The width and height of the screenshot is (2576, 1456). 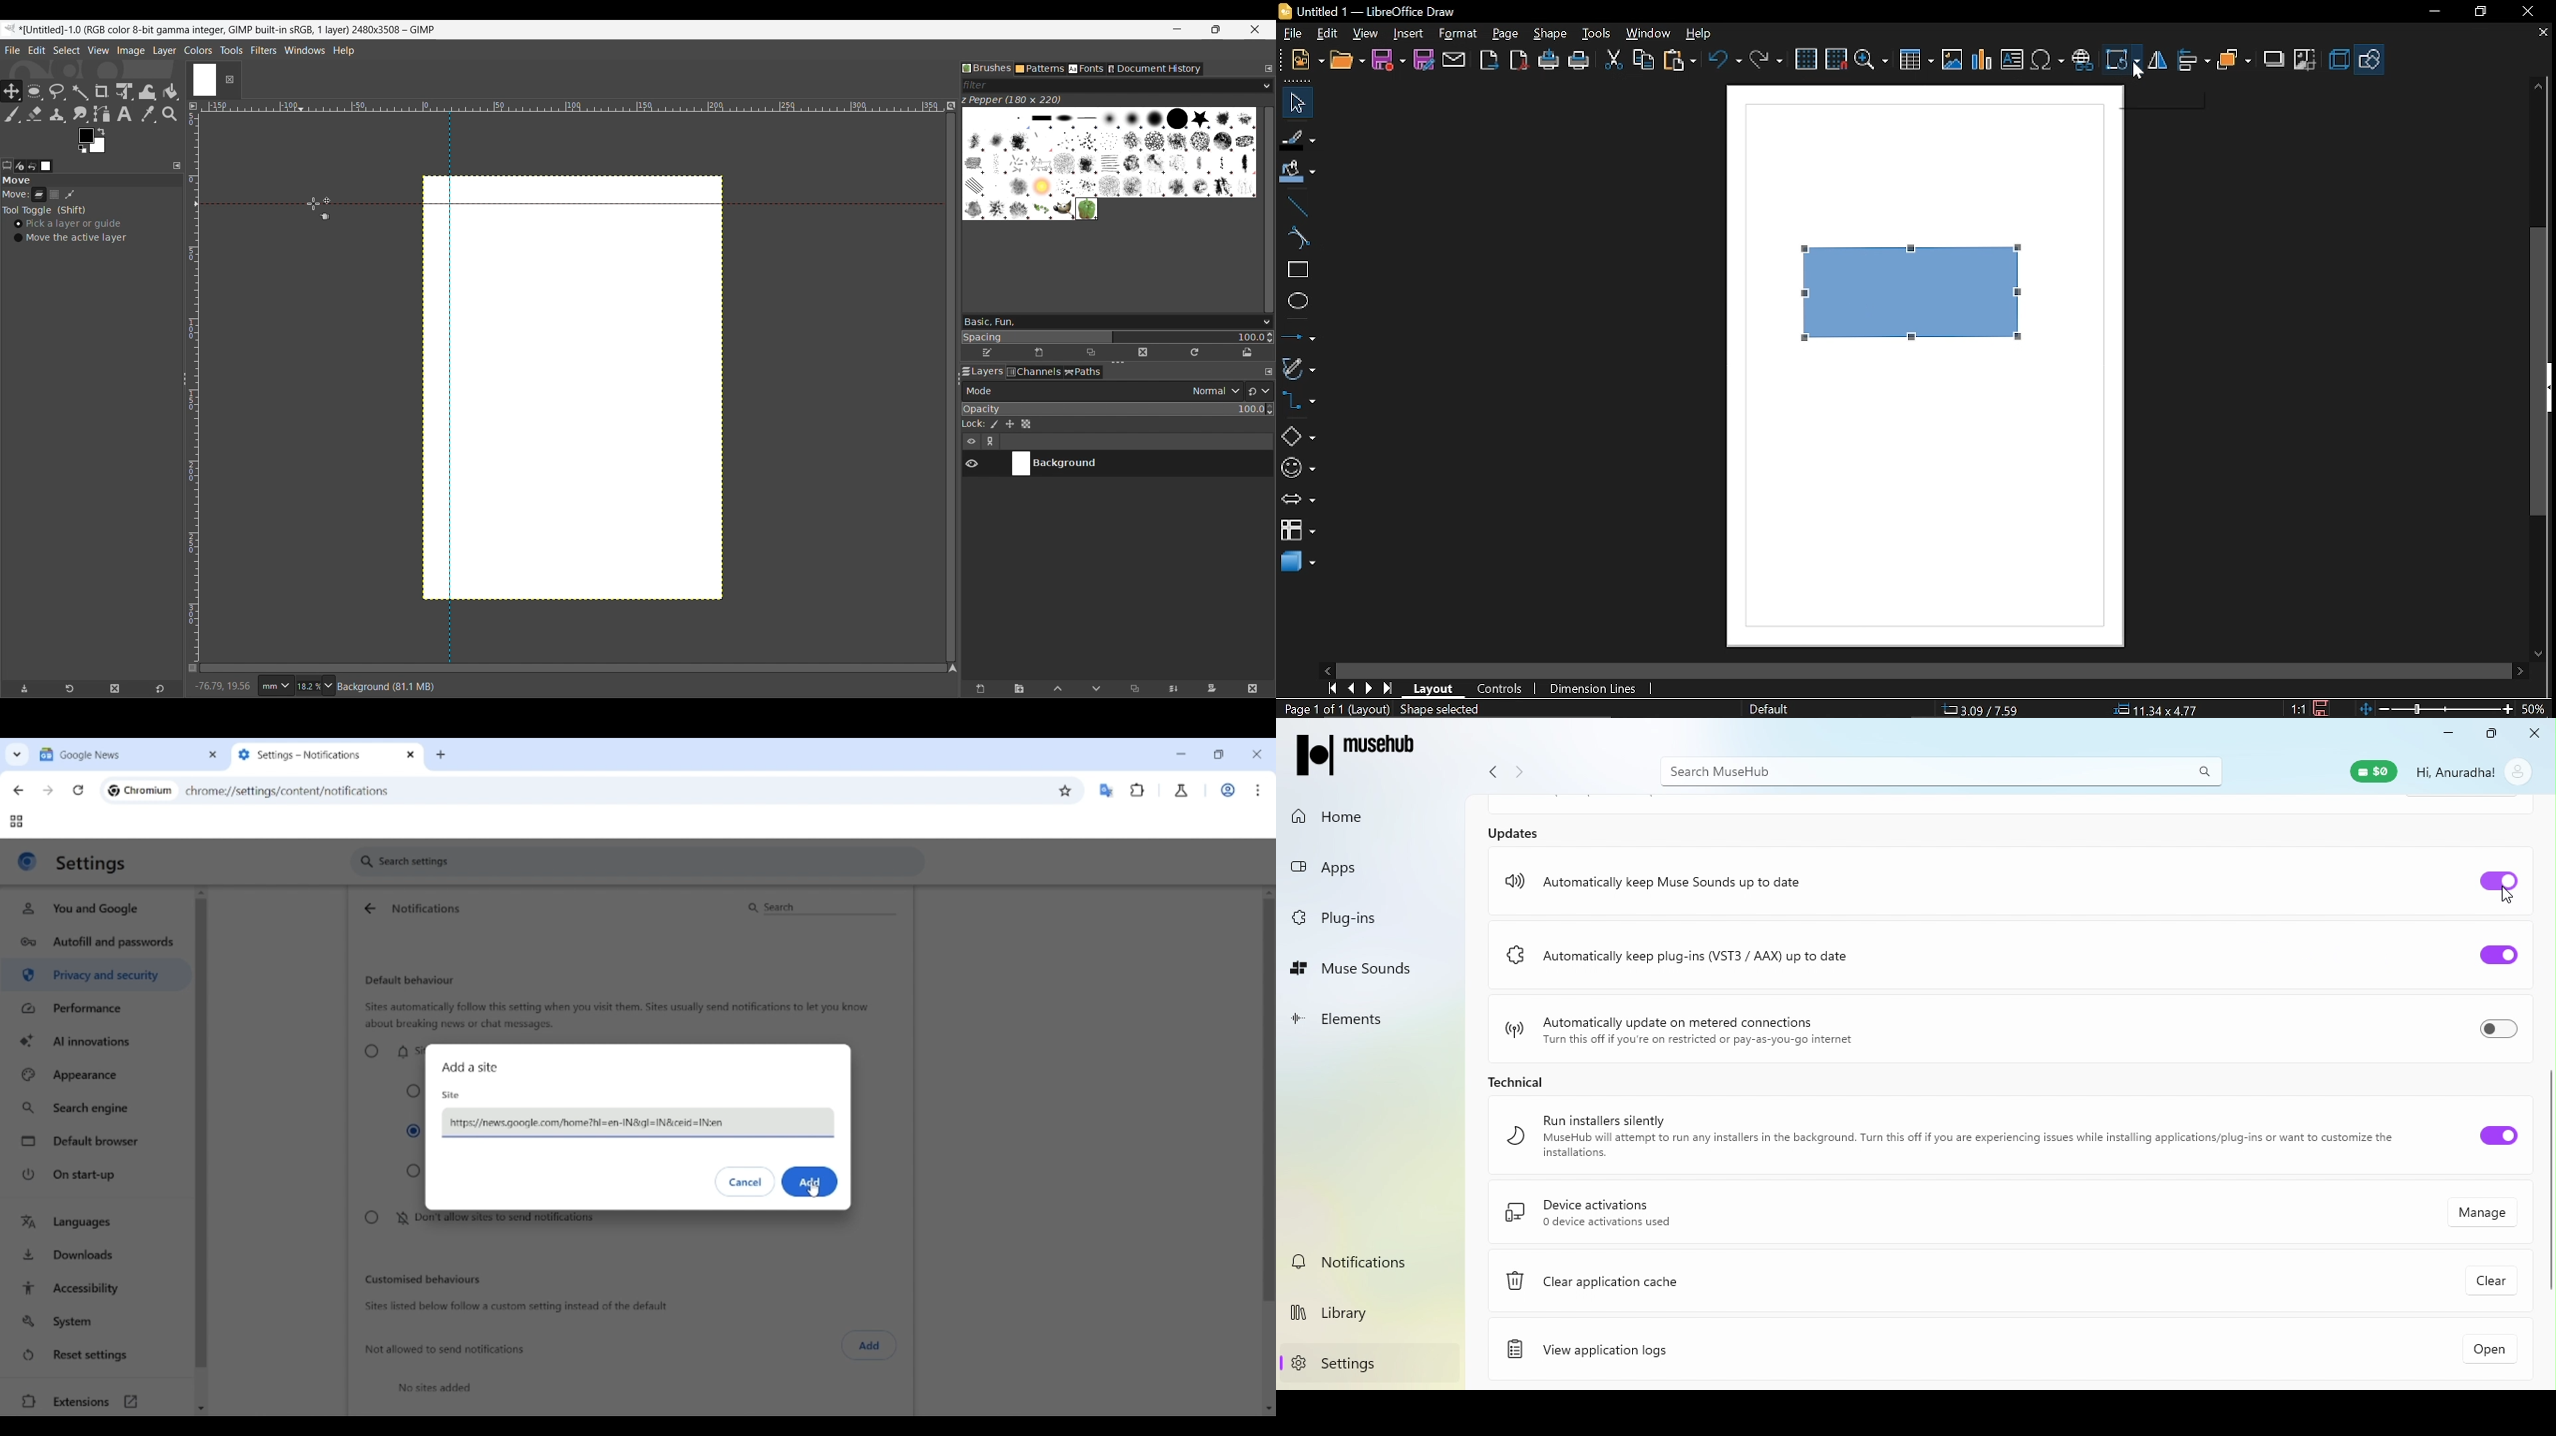 I want to click on Performance , so click(x=96, y=1008).